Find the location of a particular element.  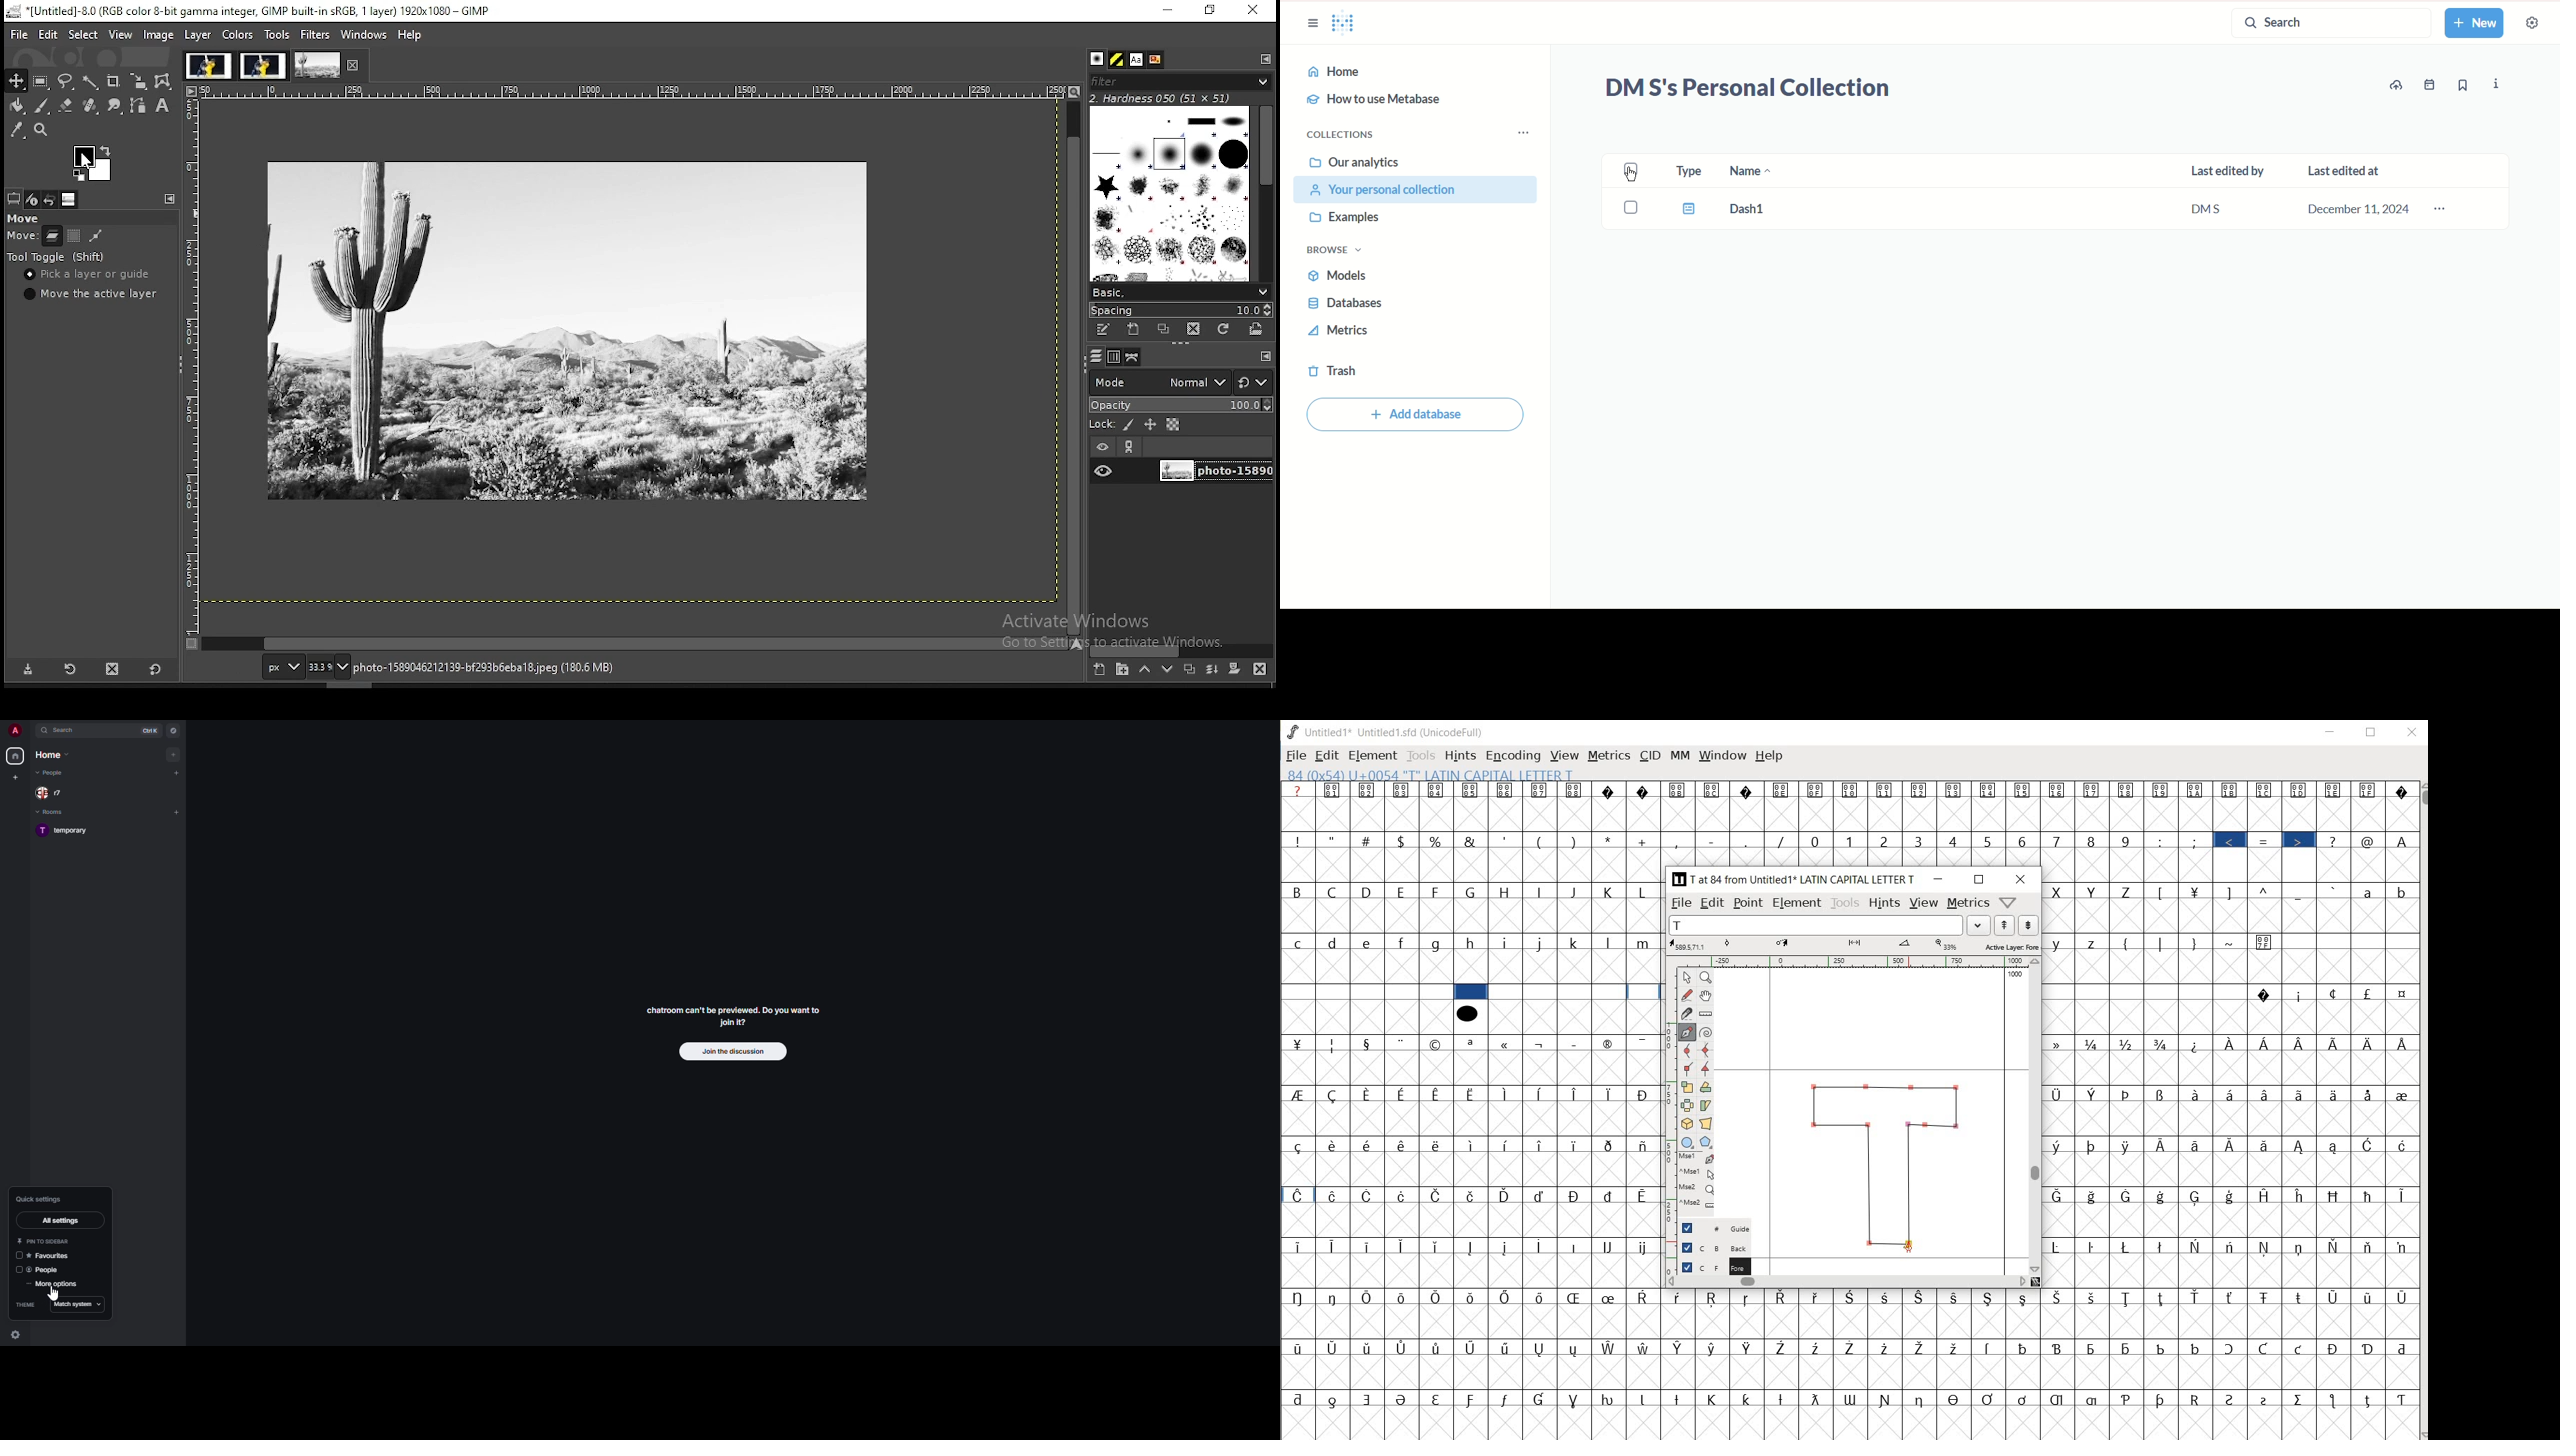

Symbol is located at coordinates (2232, 1144).